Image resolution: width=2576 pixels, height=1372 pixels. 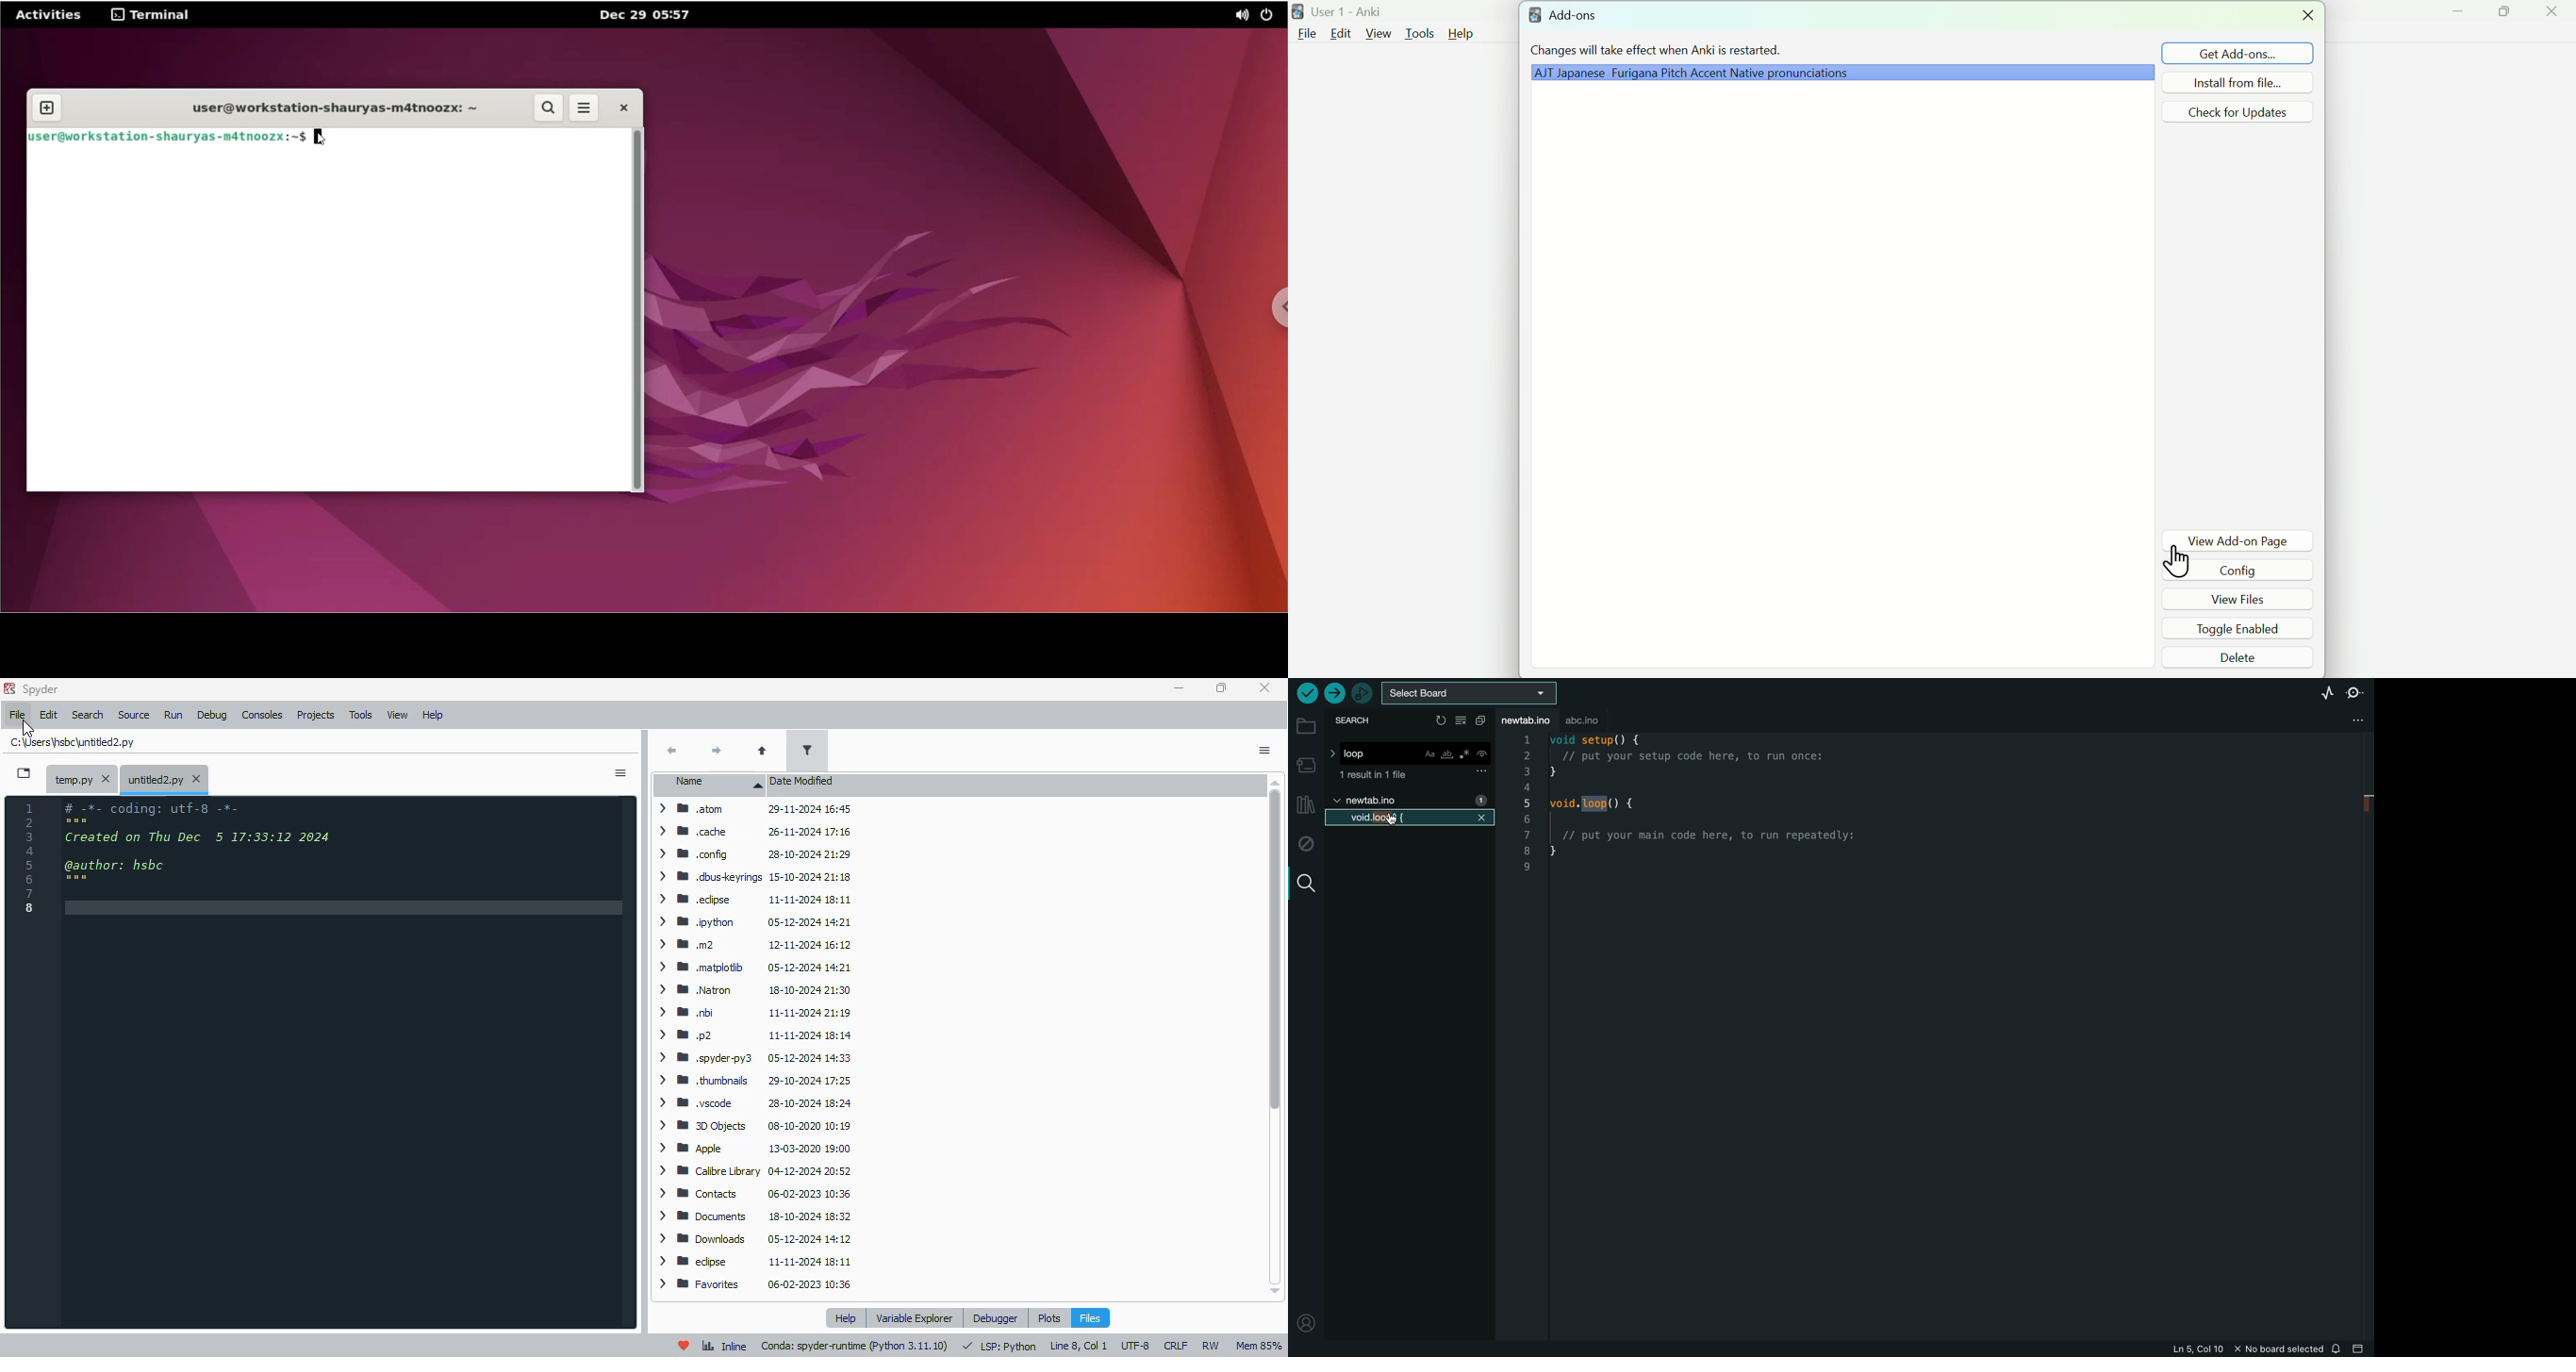 I want to click on debugger, so click(x=1362, y=693).